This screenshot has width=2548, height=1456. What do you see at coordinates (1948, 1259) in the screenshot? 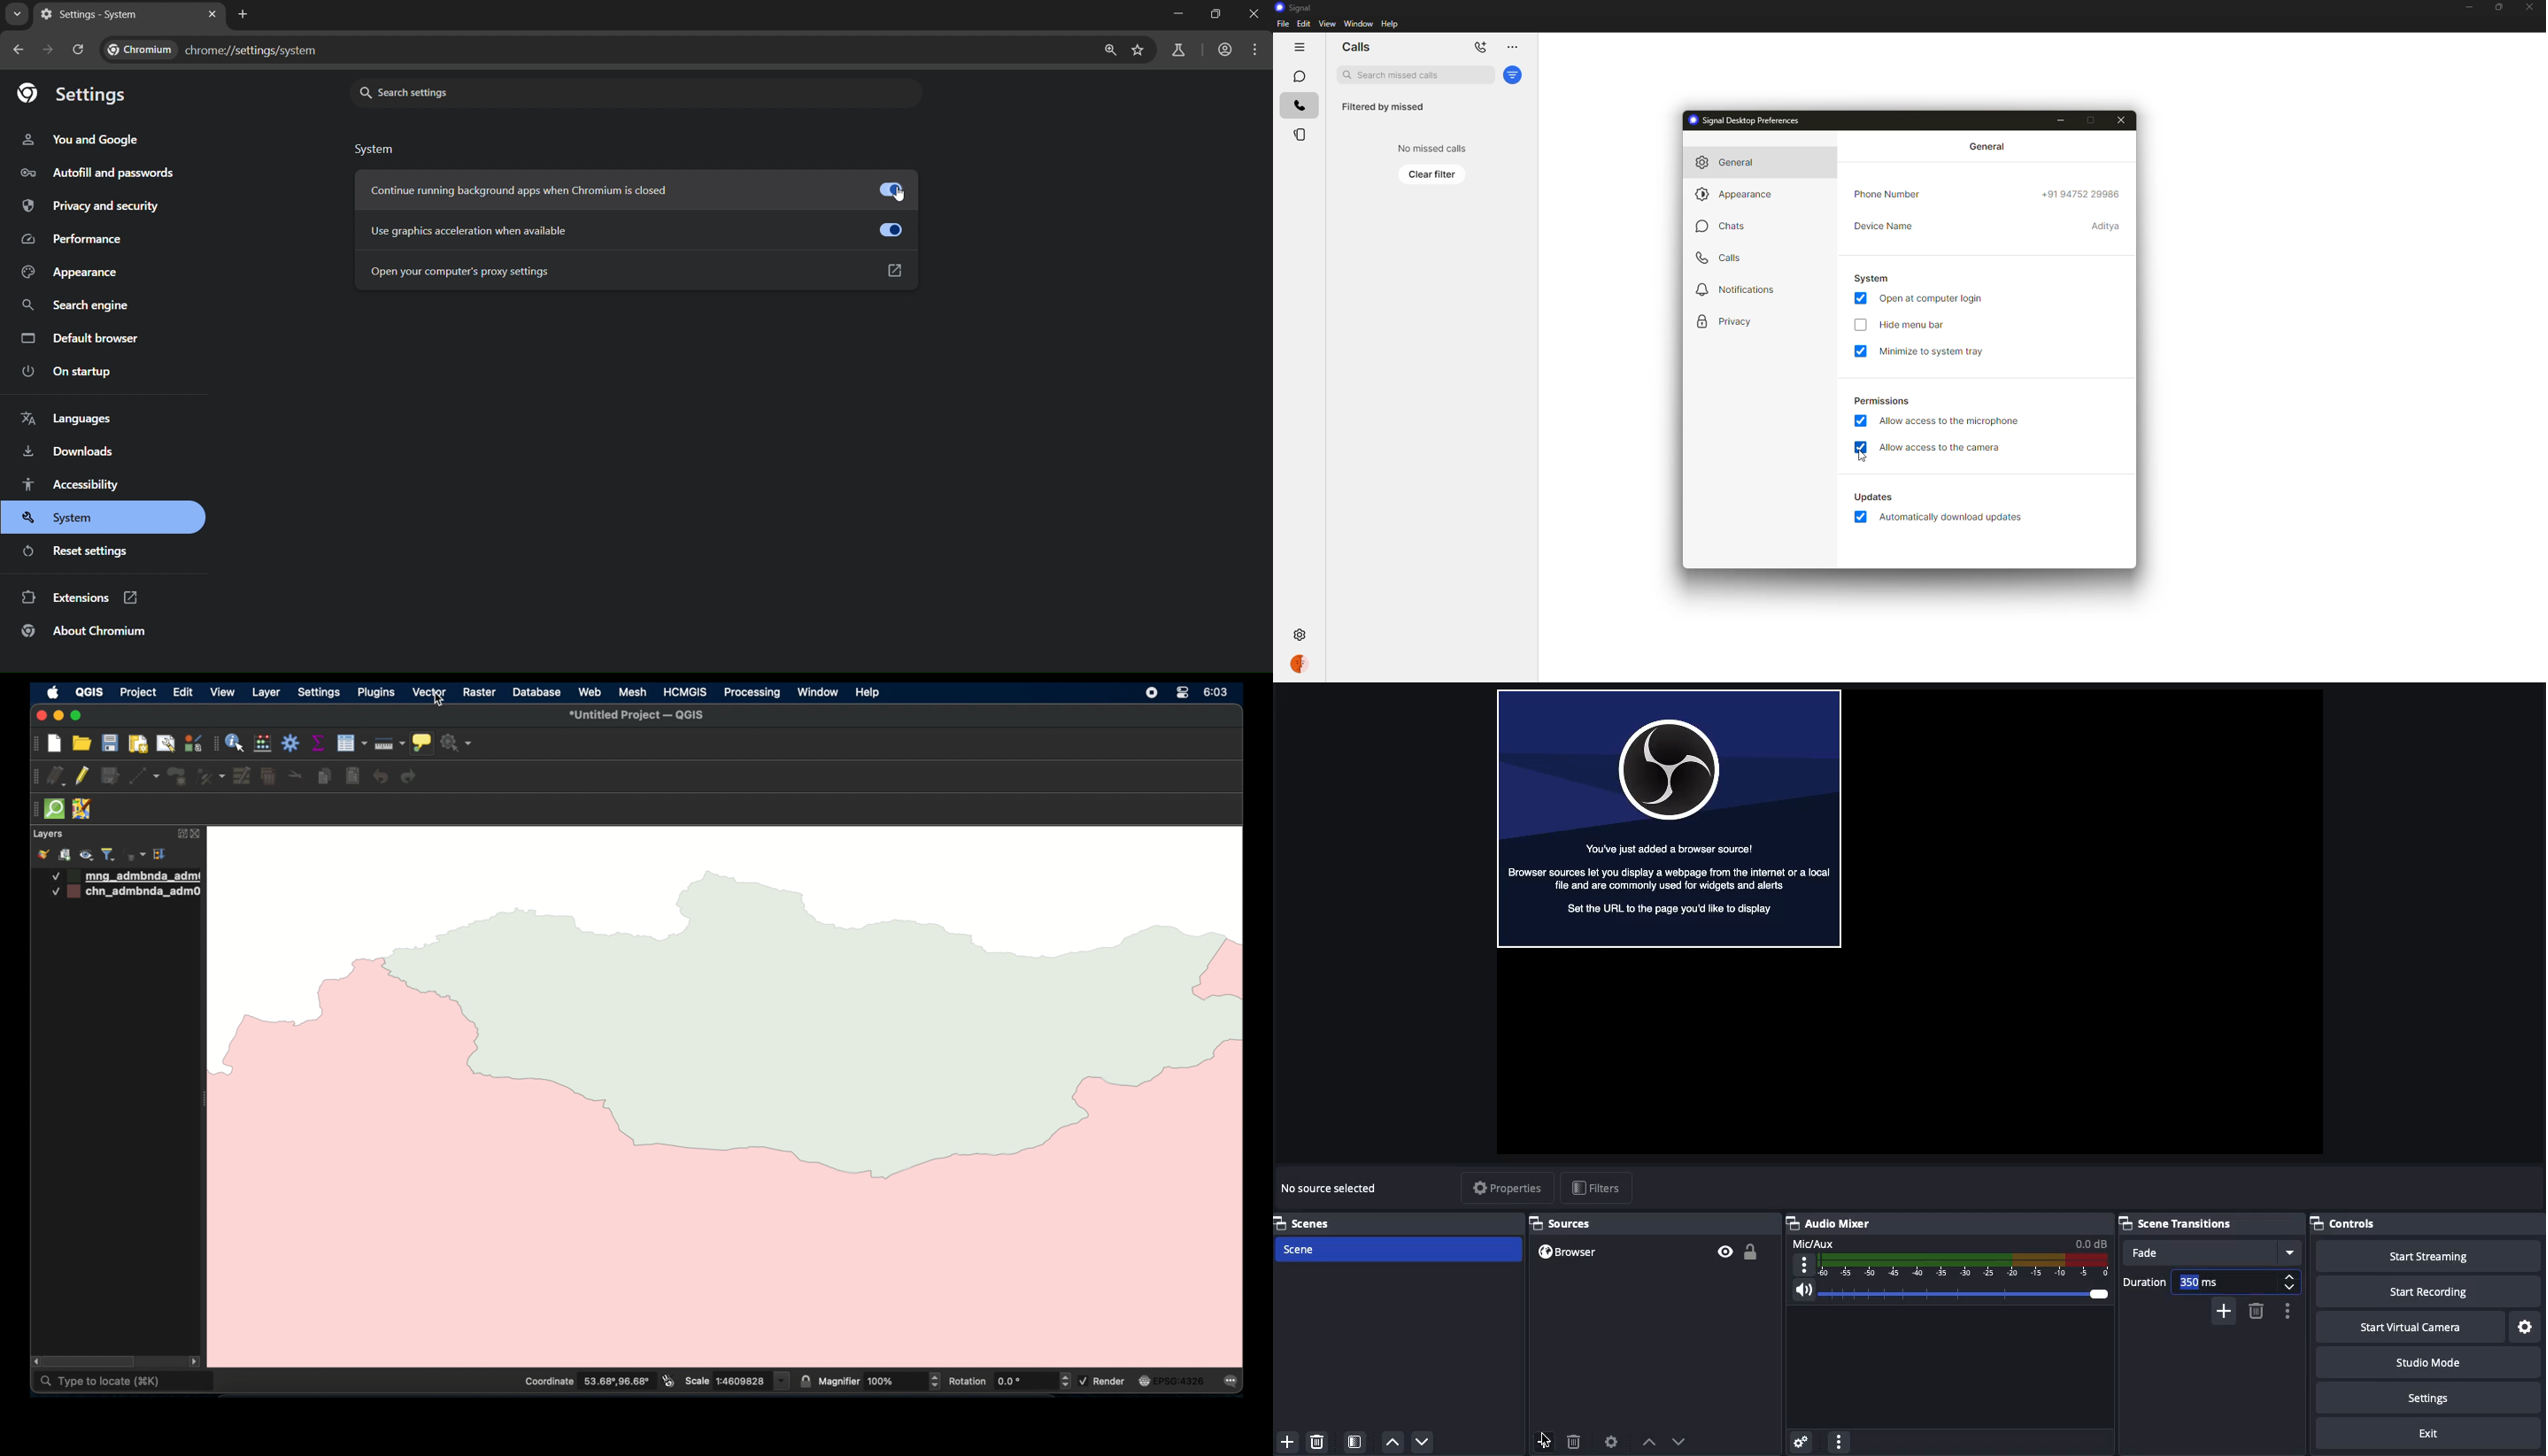
I see `Mic/aux` at bounding box center [1948, 1259].